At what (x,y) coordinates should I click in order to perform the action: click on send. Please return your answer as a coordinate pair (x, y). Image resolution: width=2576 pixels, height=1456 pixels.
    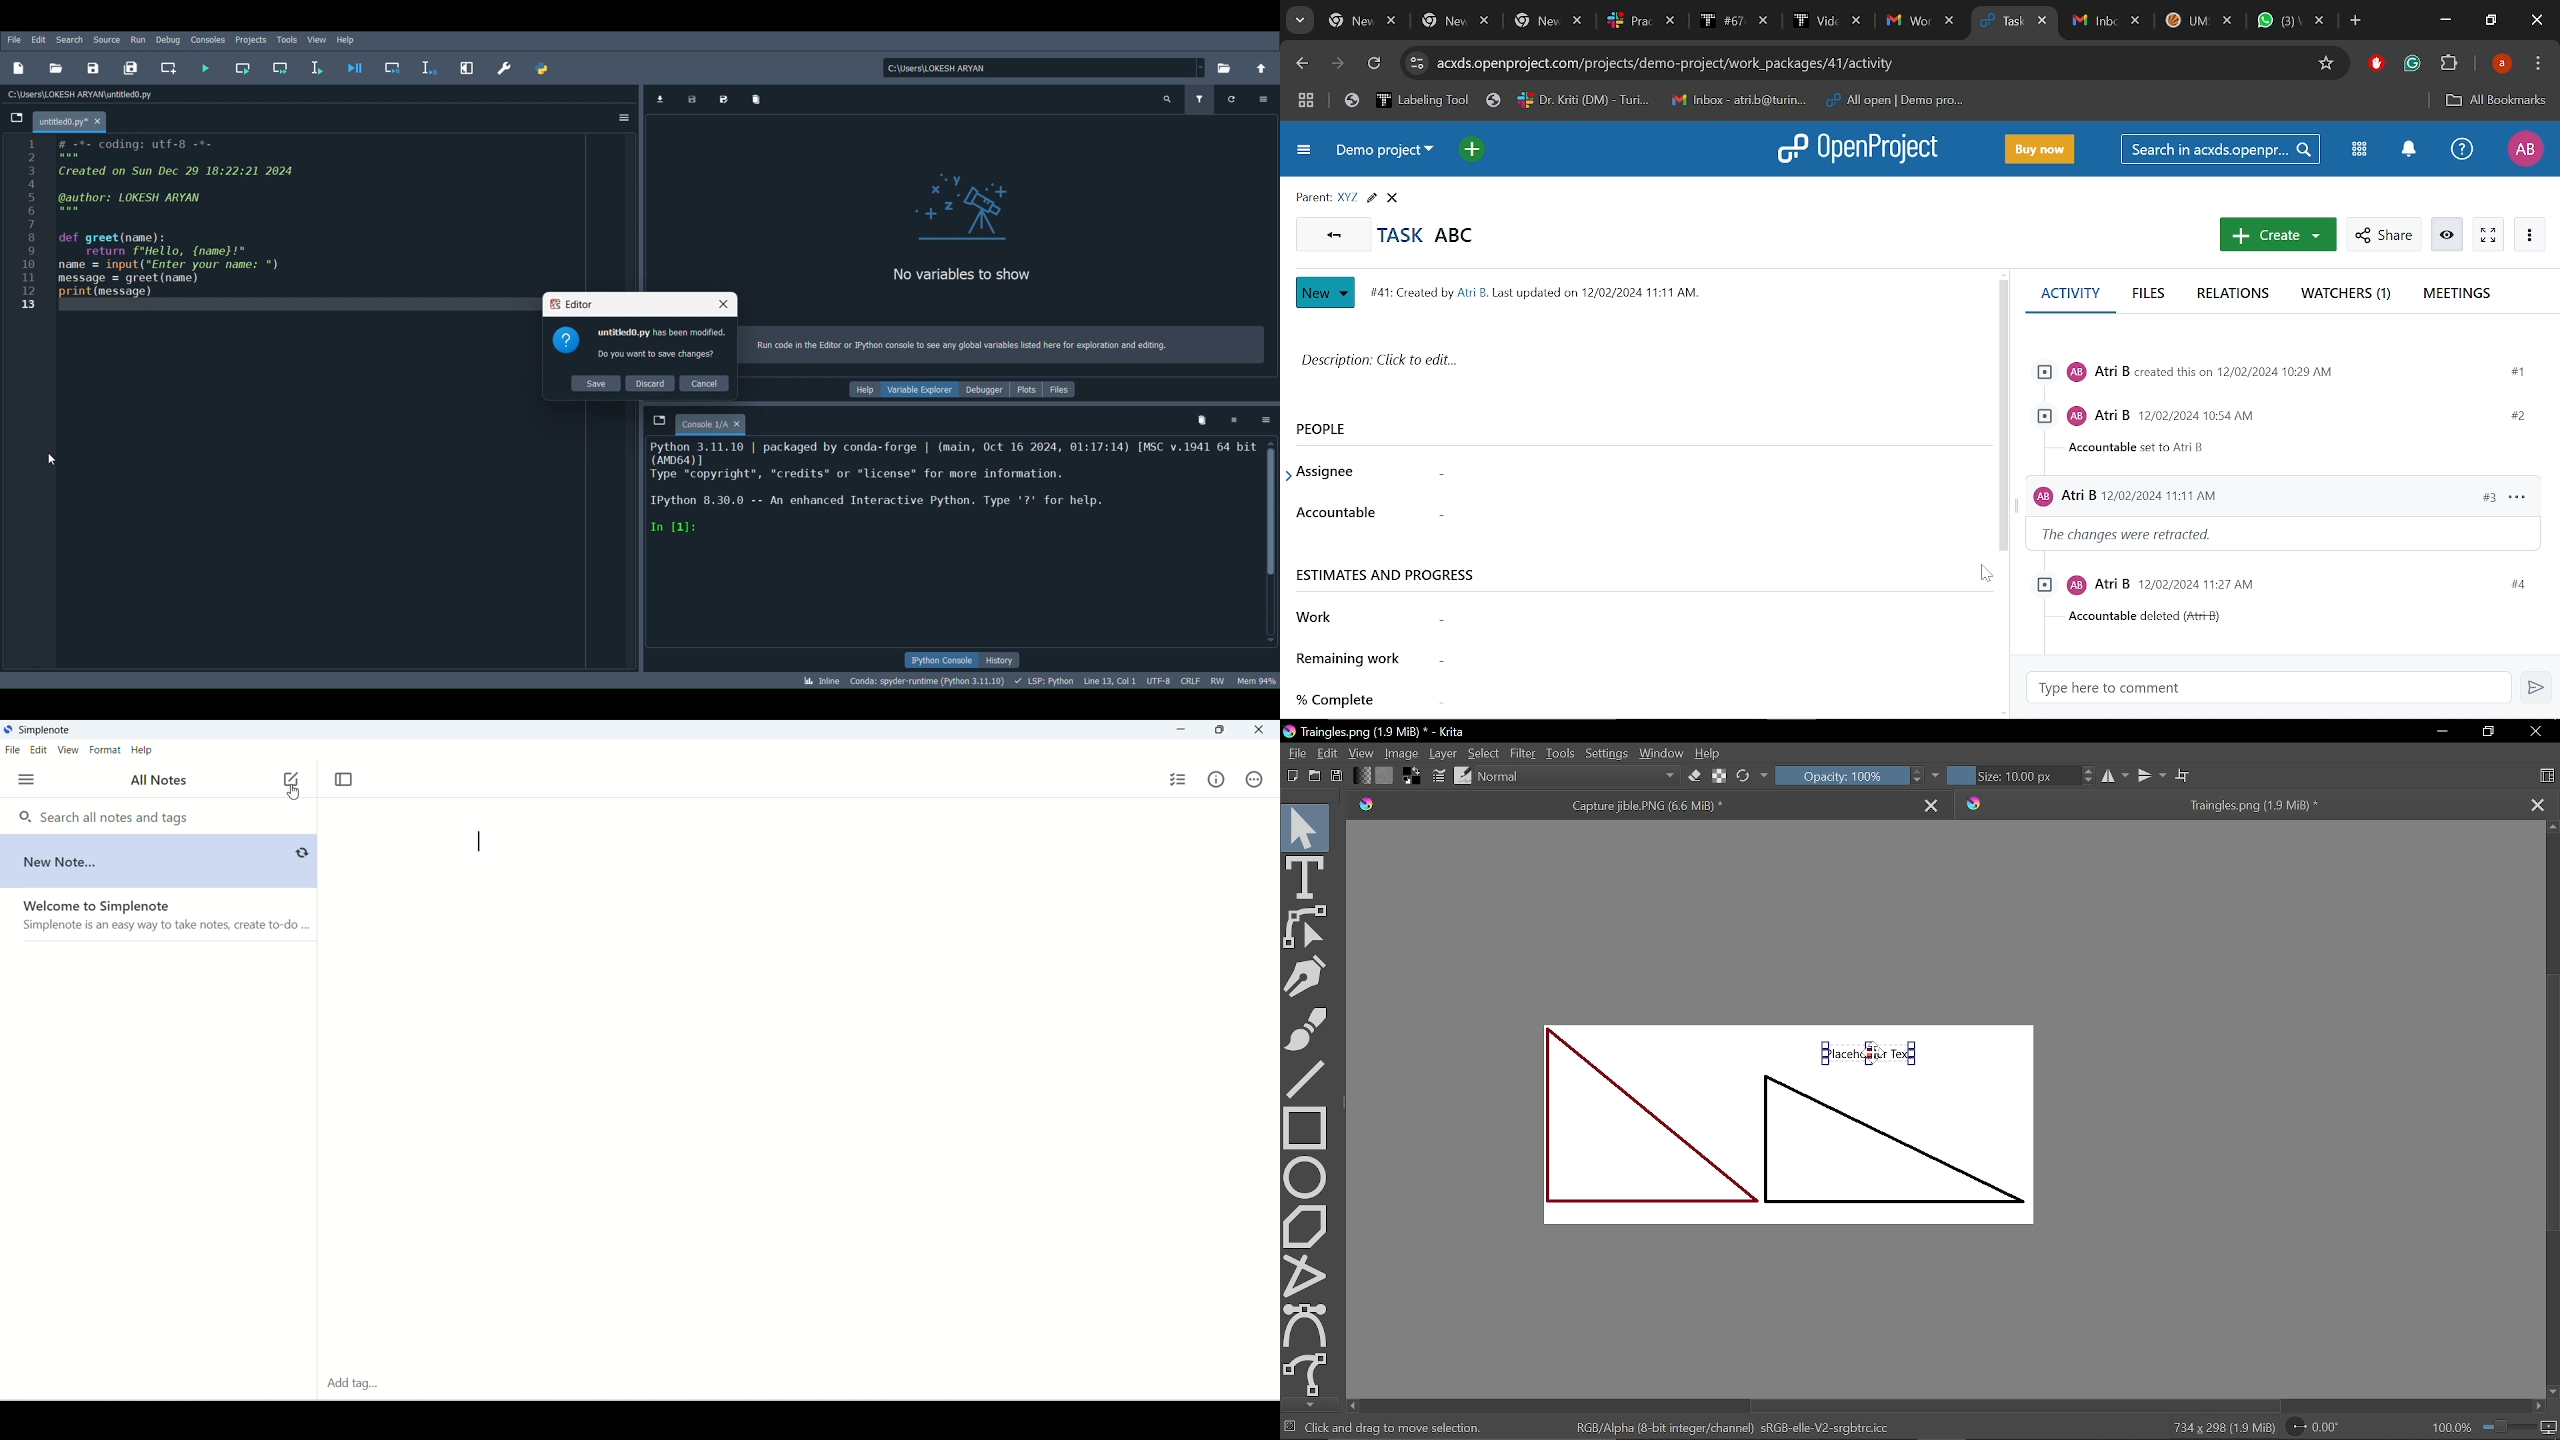
    Looking at the image, I should click on (2534, 688).